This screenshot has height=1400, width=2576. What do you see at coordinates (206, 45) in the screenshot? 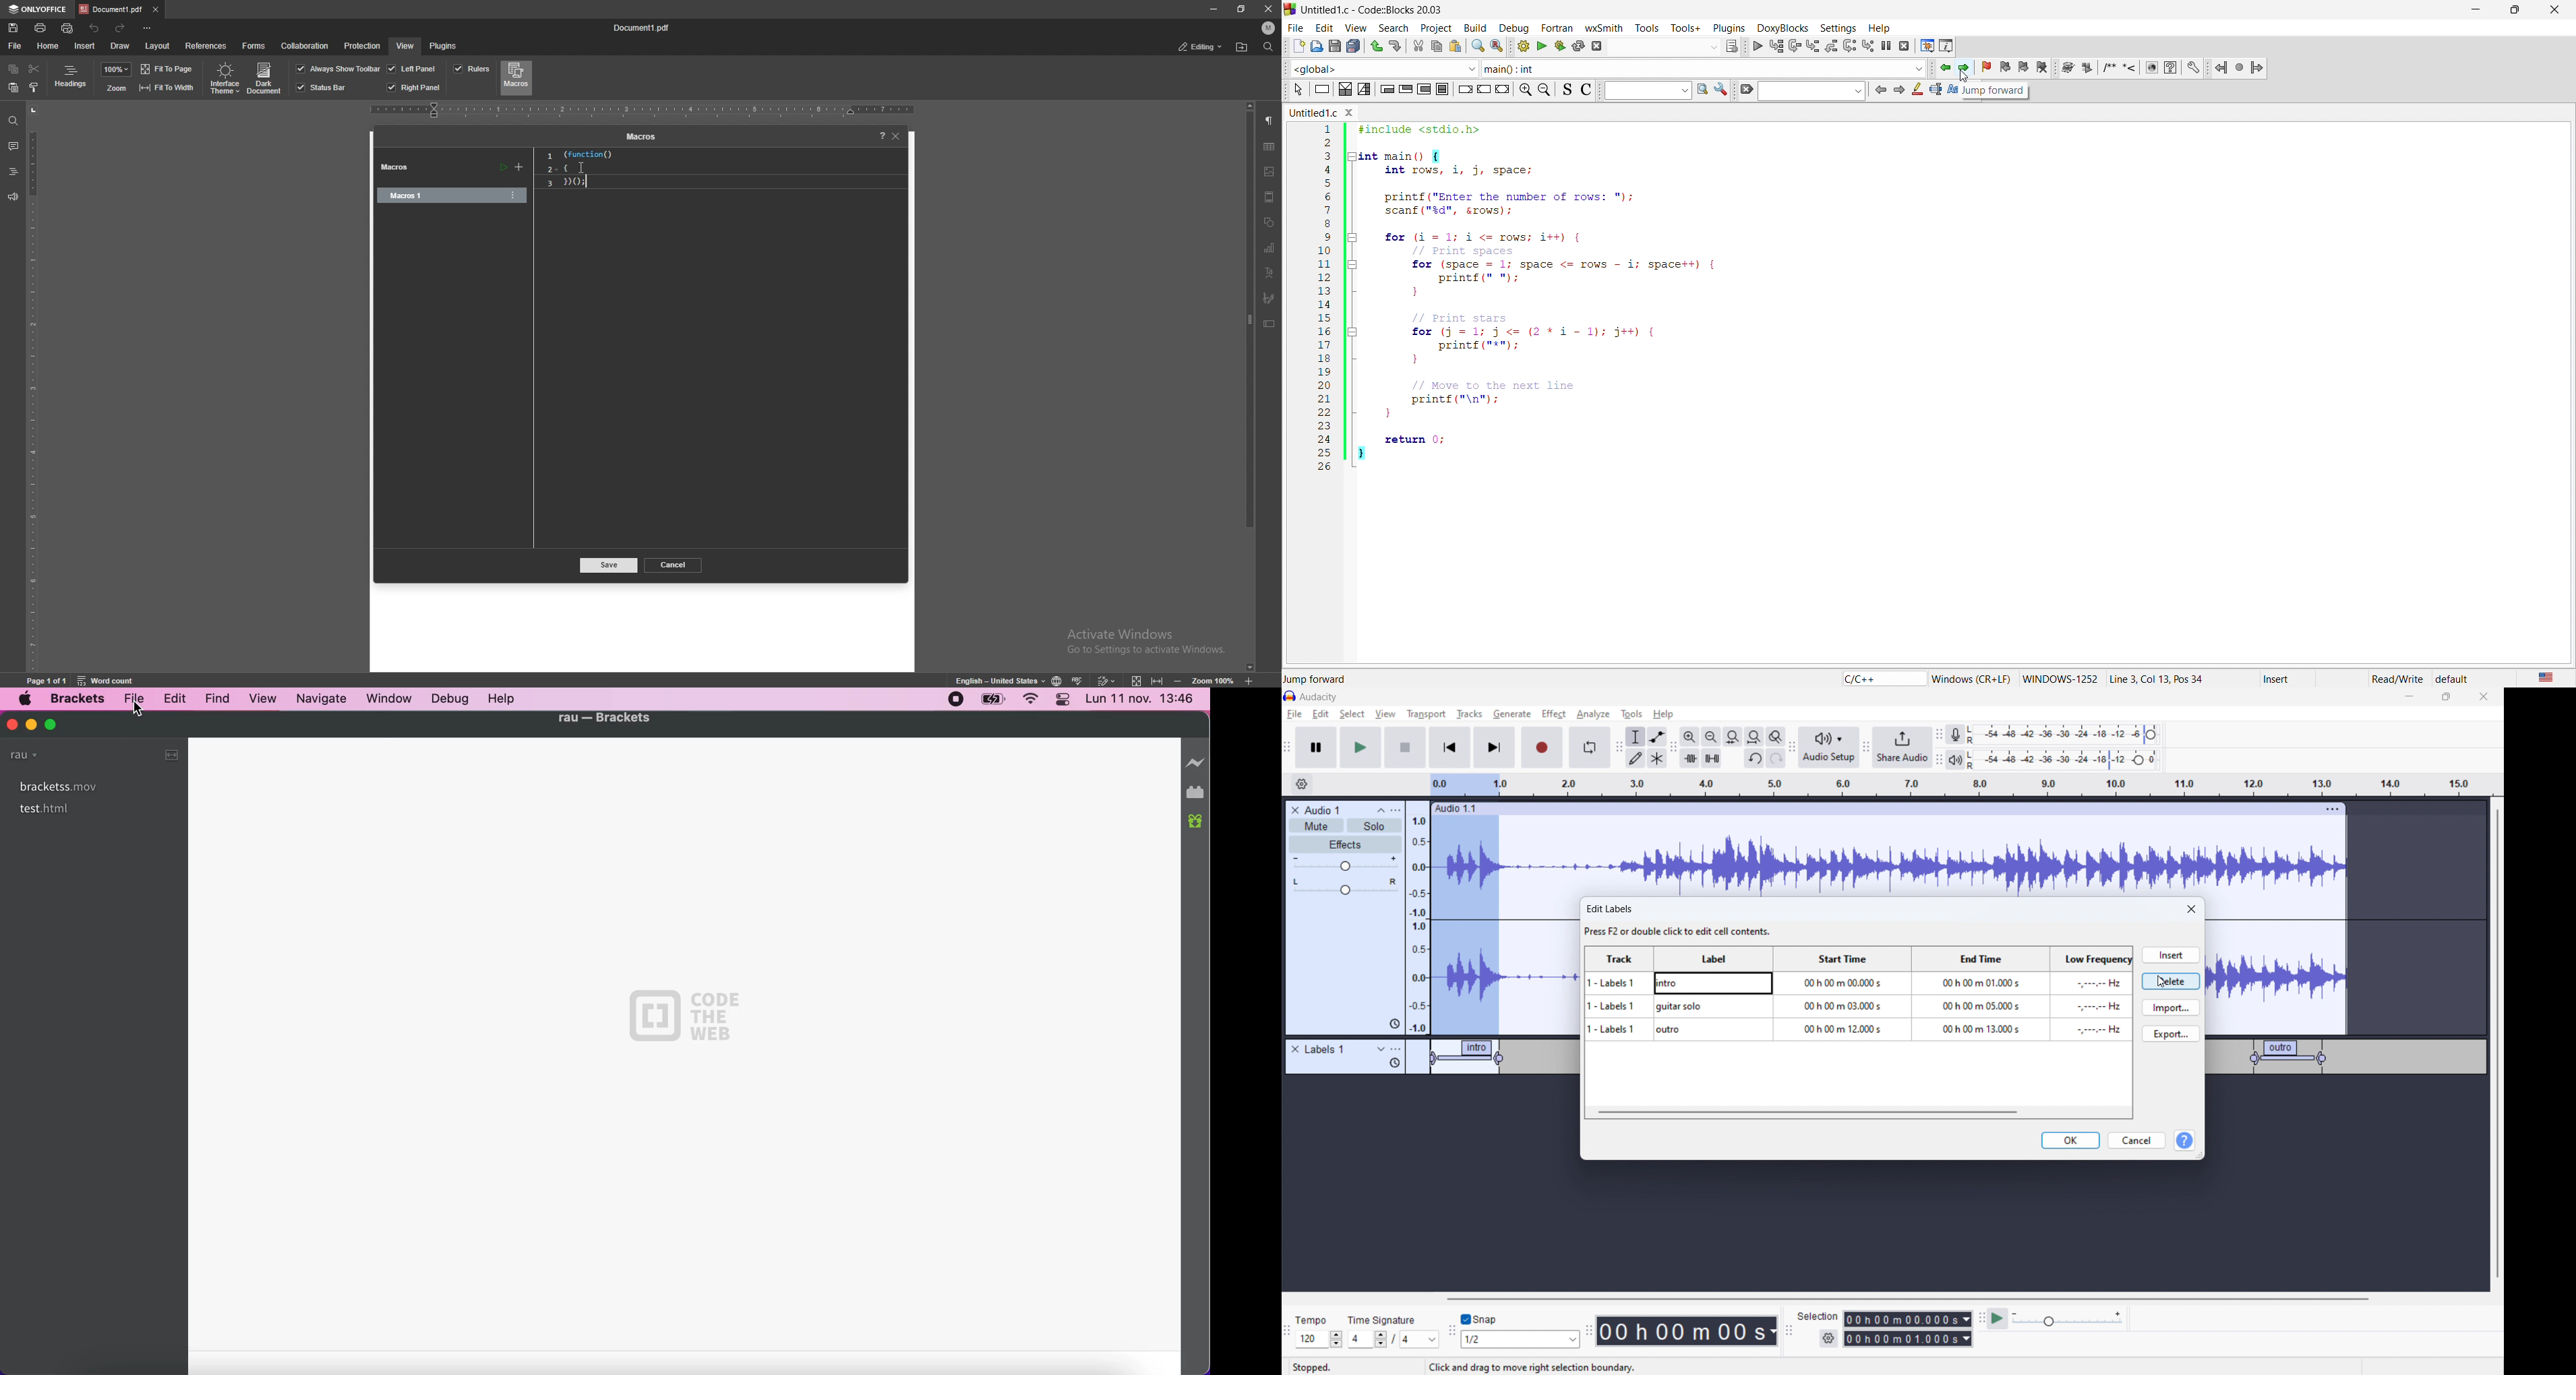
I see `references` at bounding box center [206, 45].